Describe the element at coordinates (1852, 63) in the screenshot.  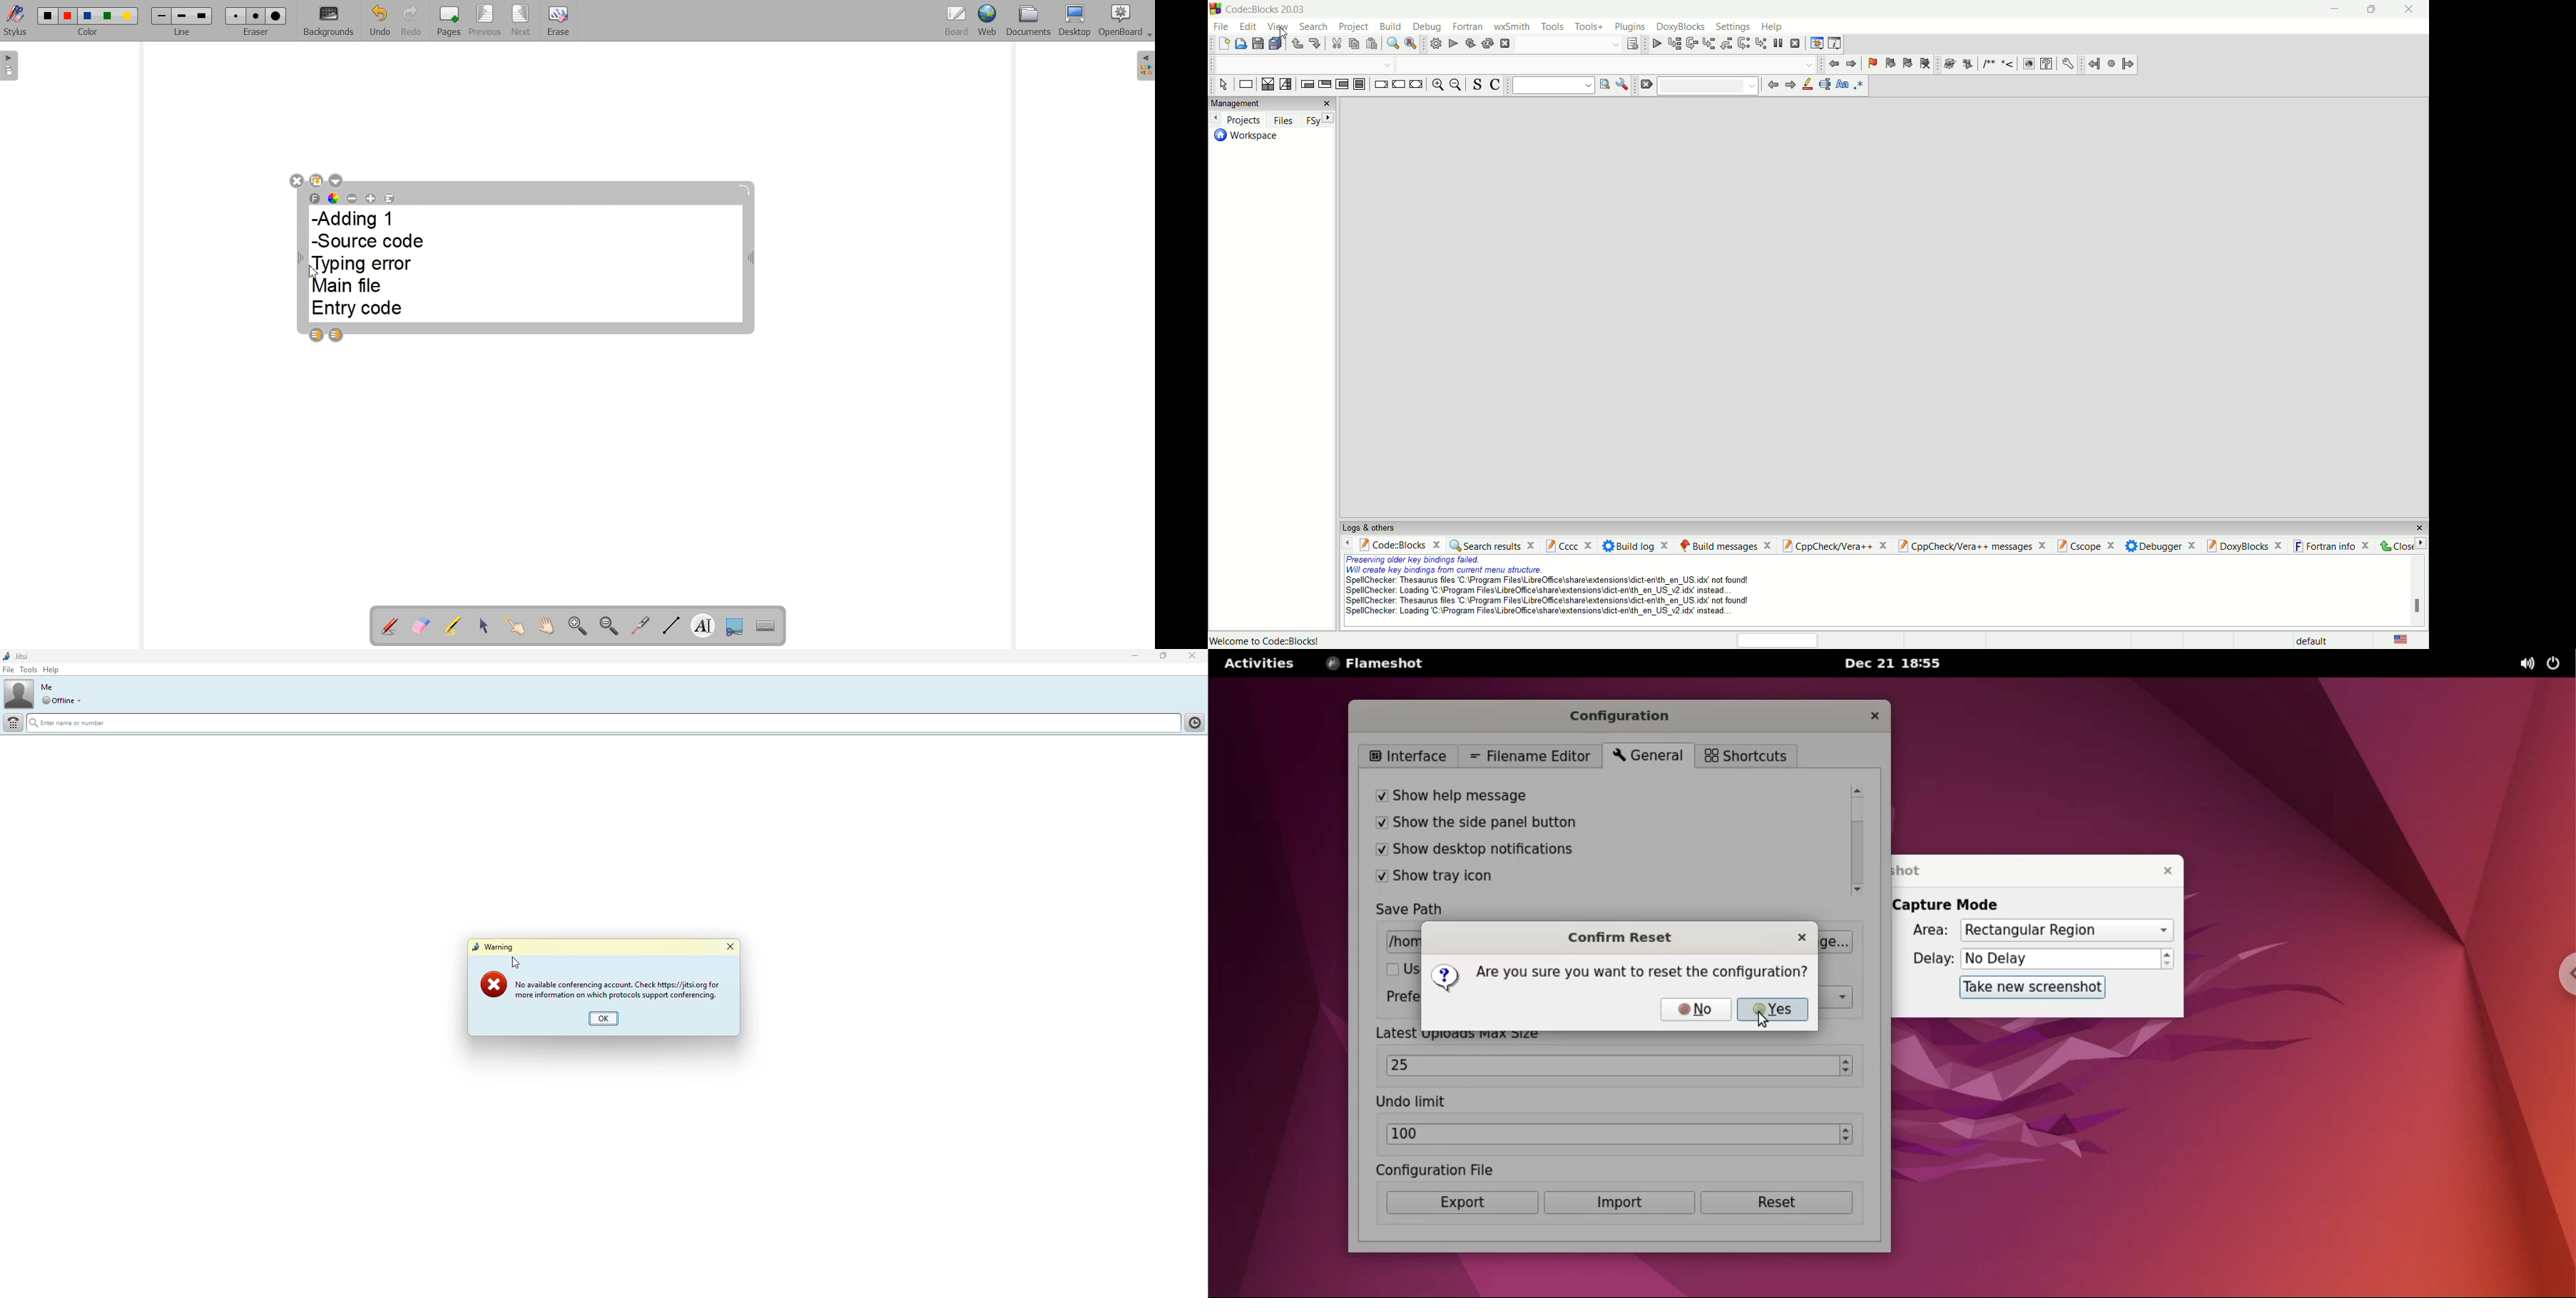
I see `jump forward` at that location.